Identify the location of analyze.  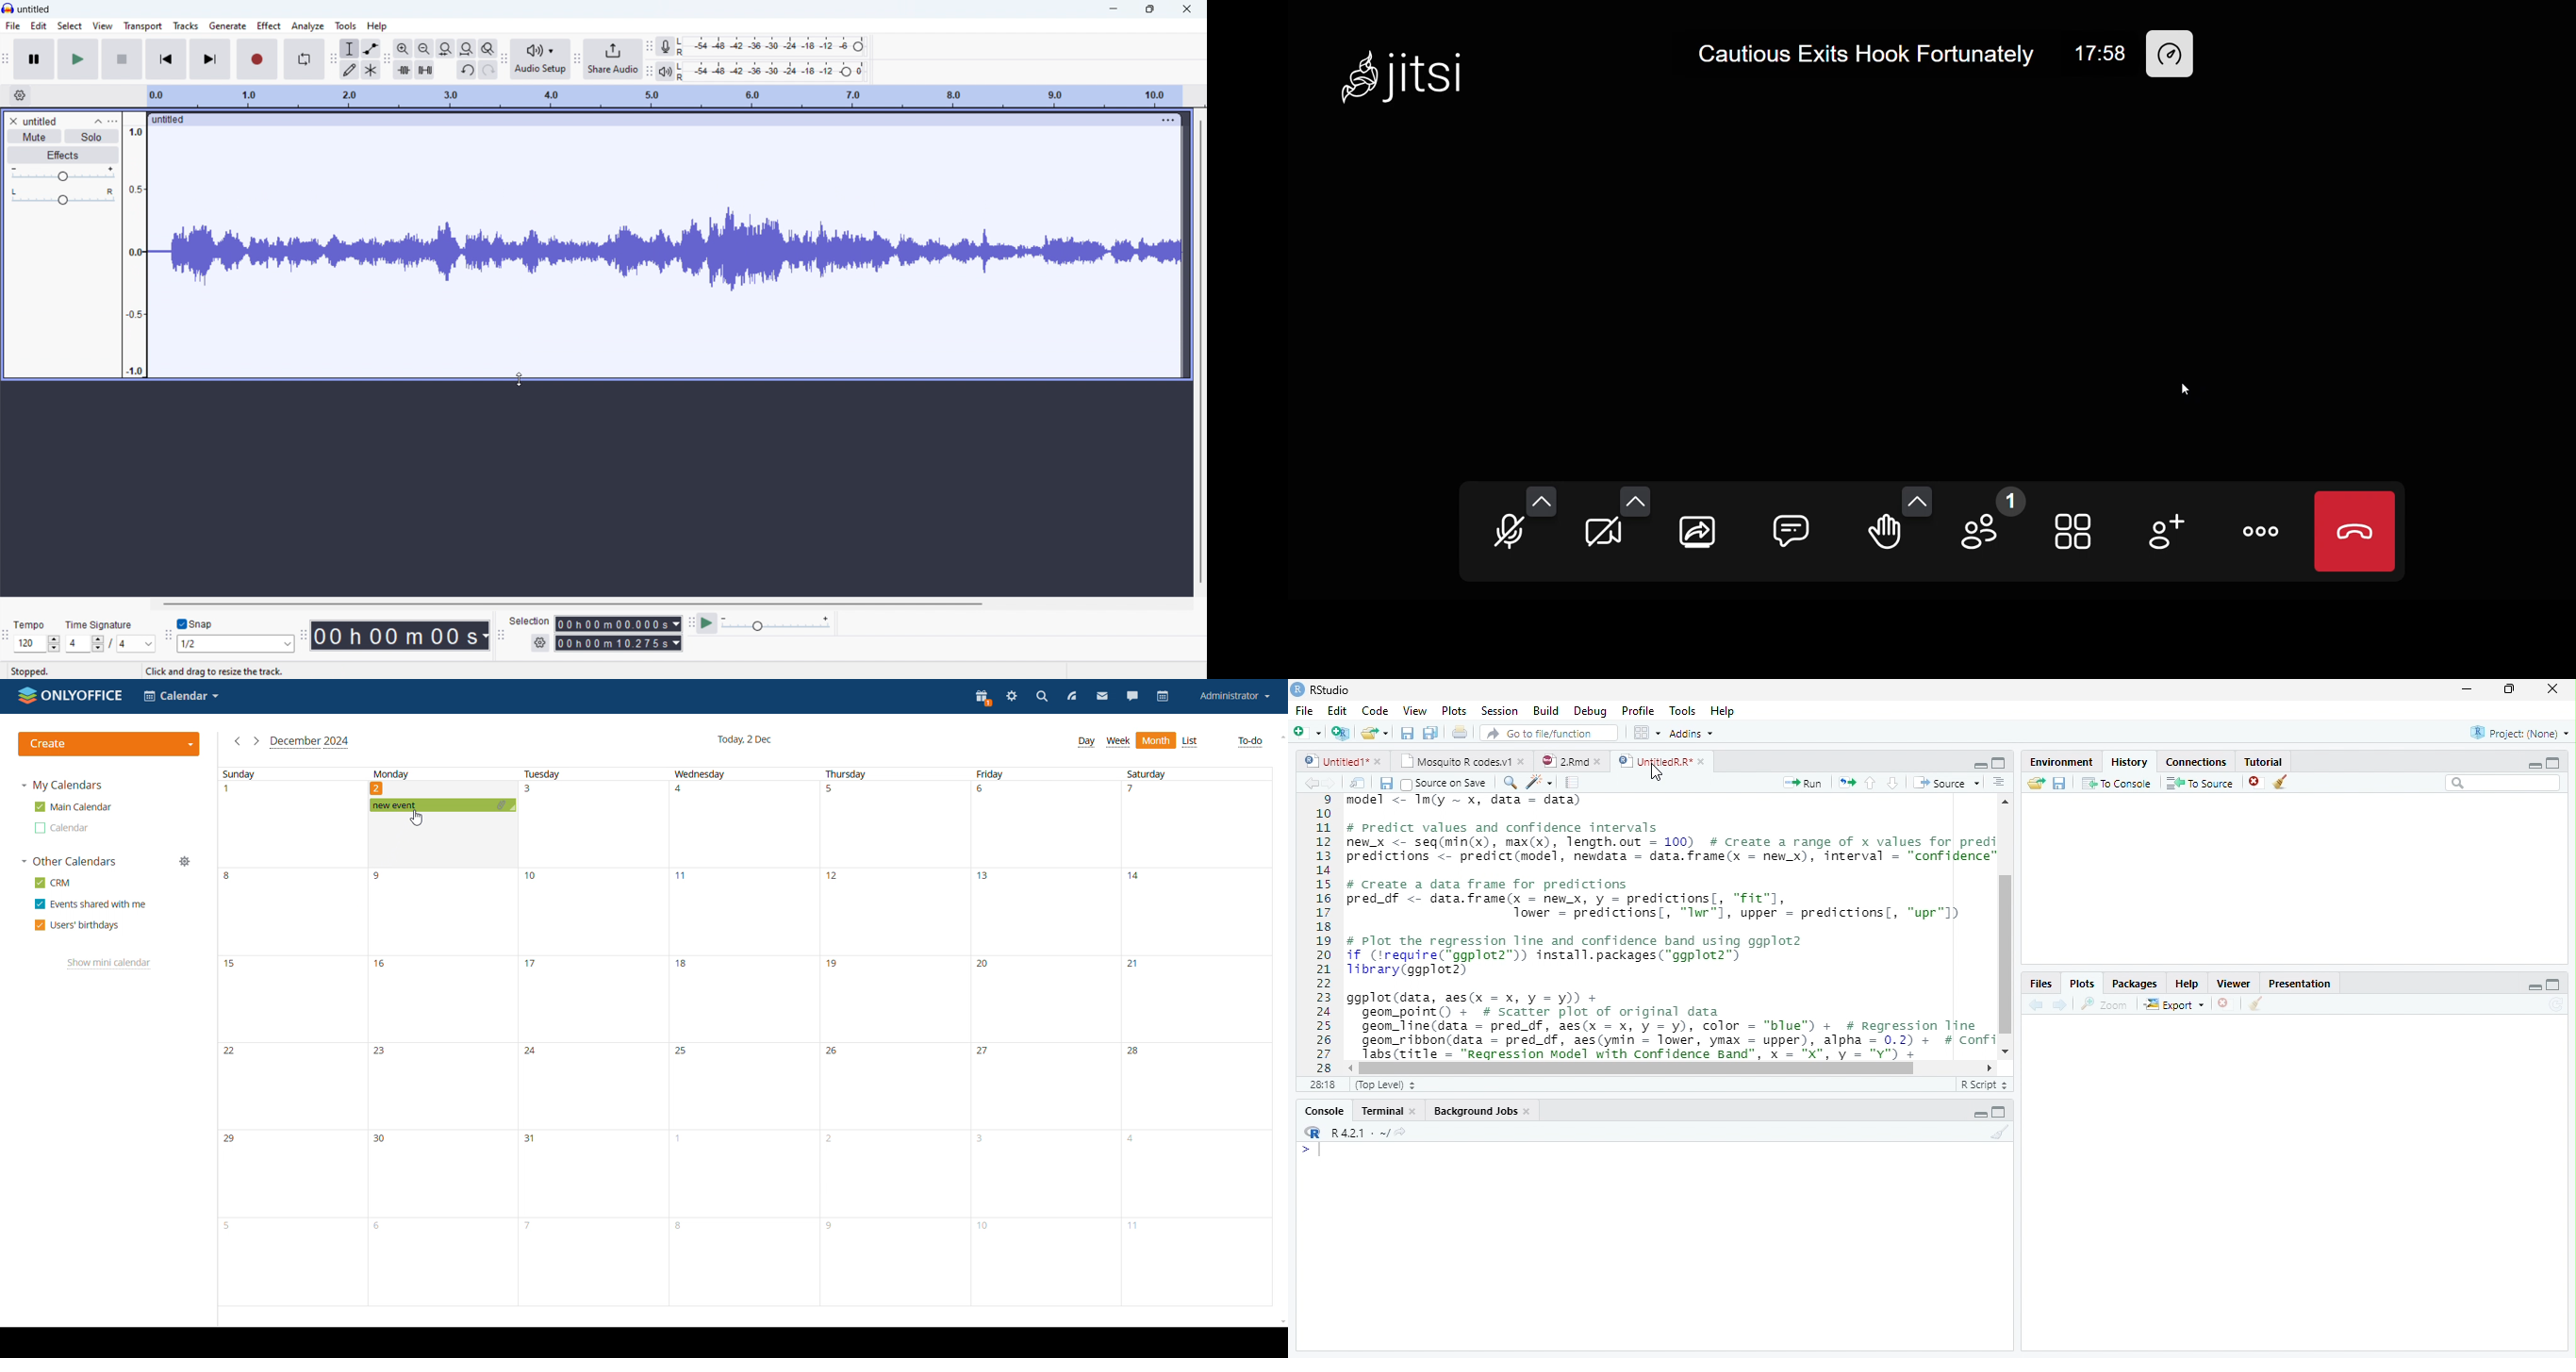
(308, 26).